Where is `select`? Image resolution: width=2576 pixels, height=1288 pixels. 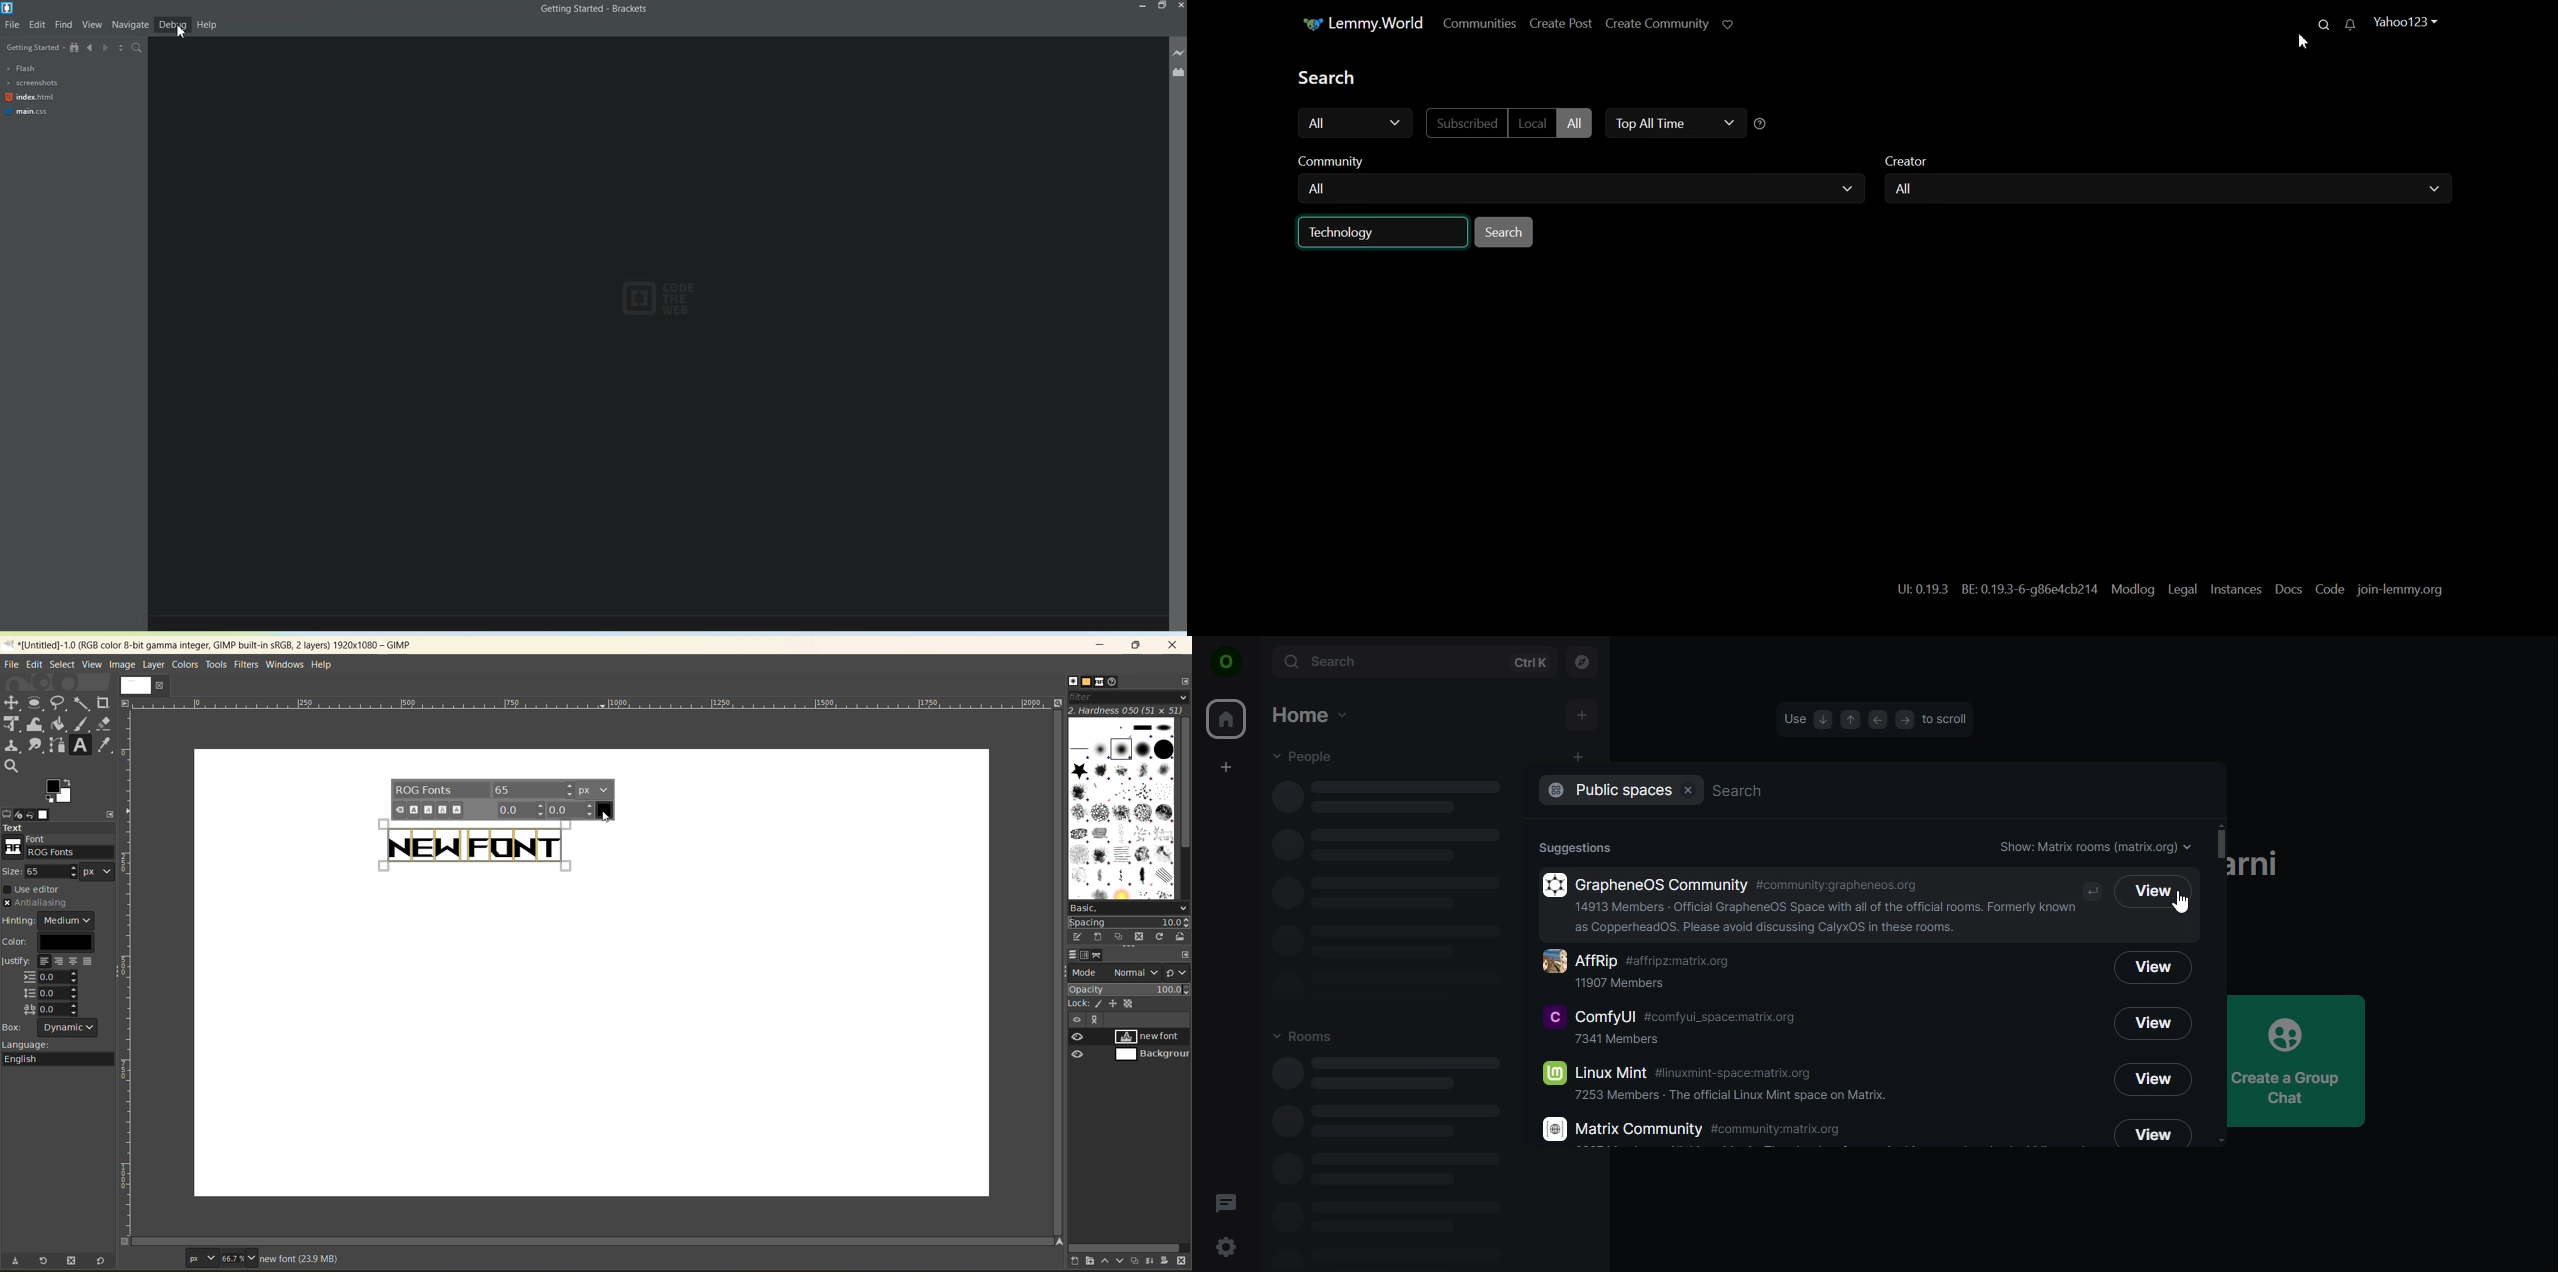
select is located at coordinates (63, 663).